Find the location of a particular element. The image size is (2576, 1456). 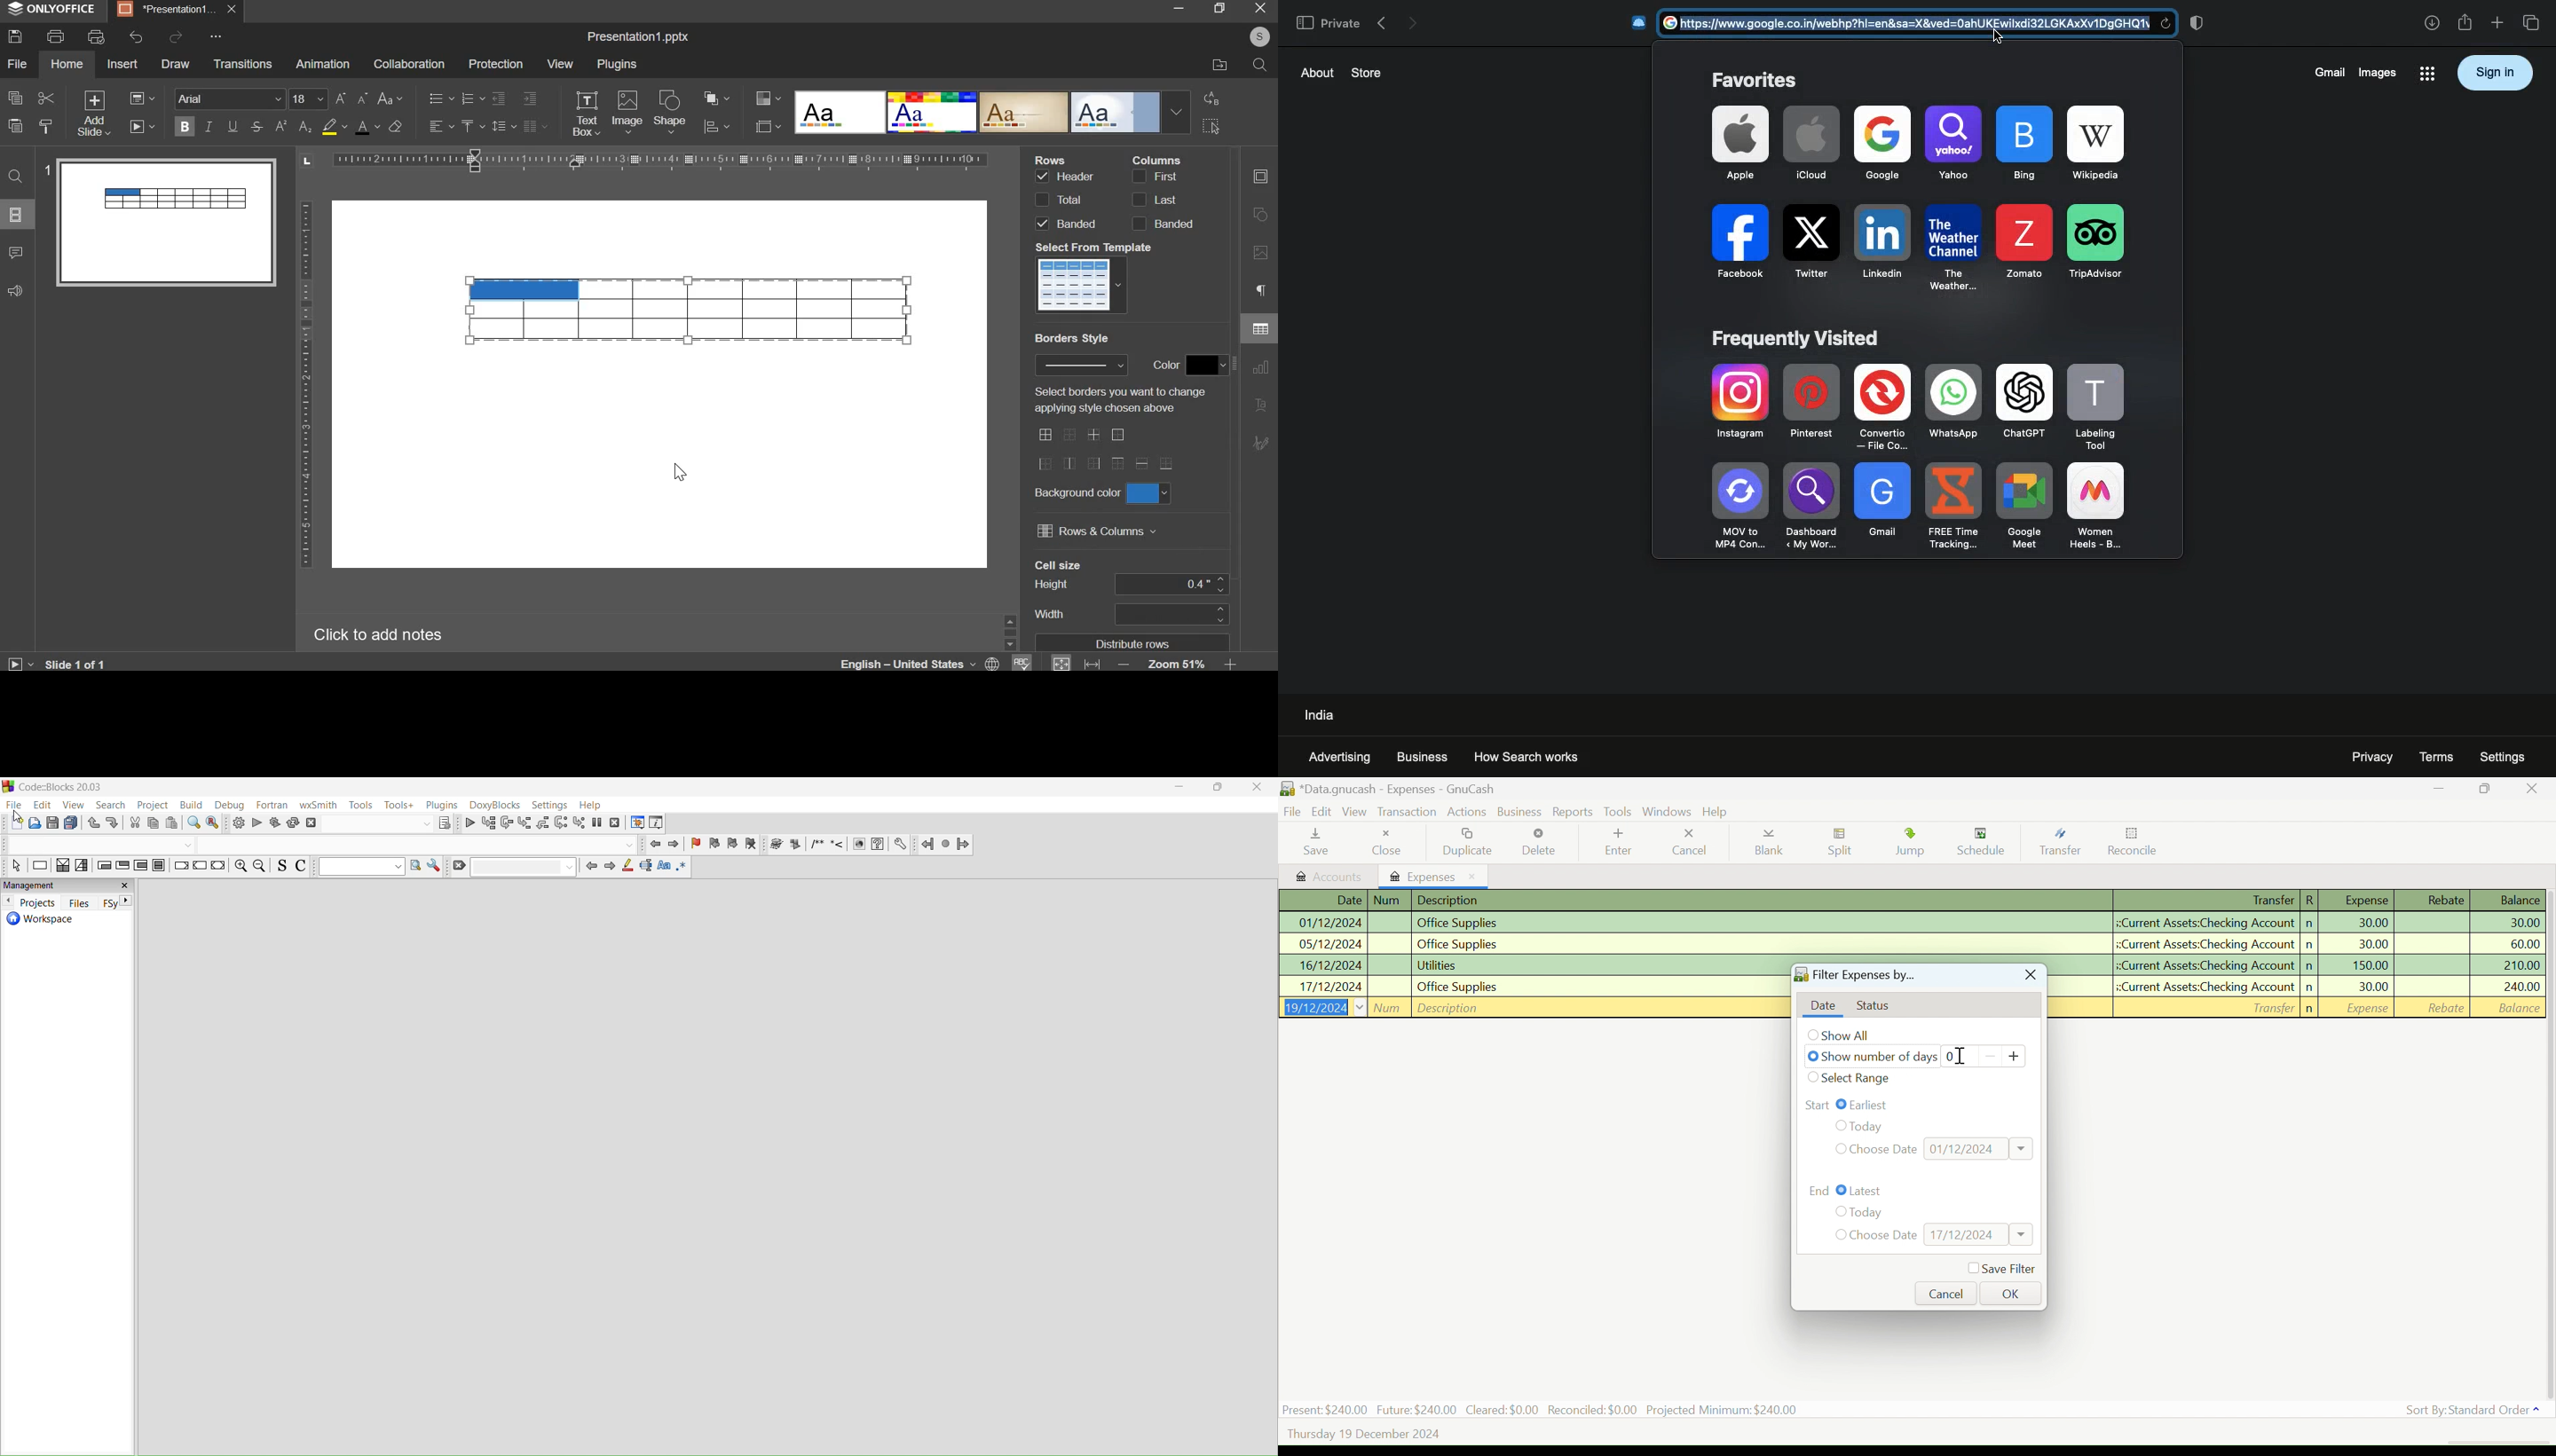

private is located at coordinates (1327, 22).